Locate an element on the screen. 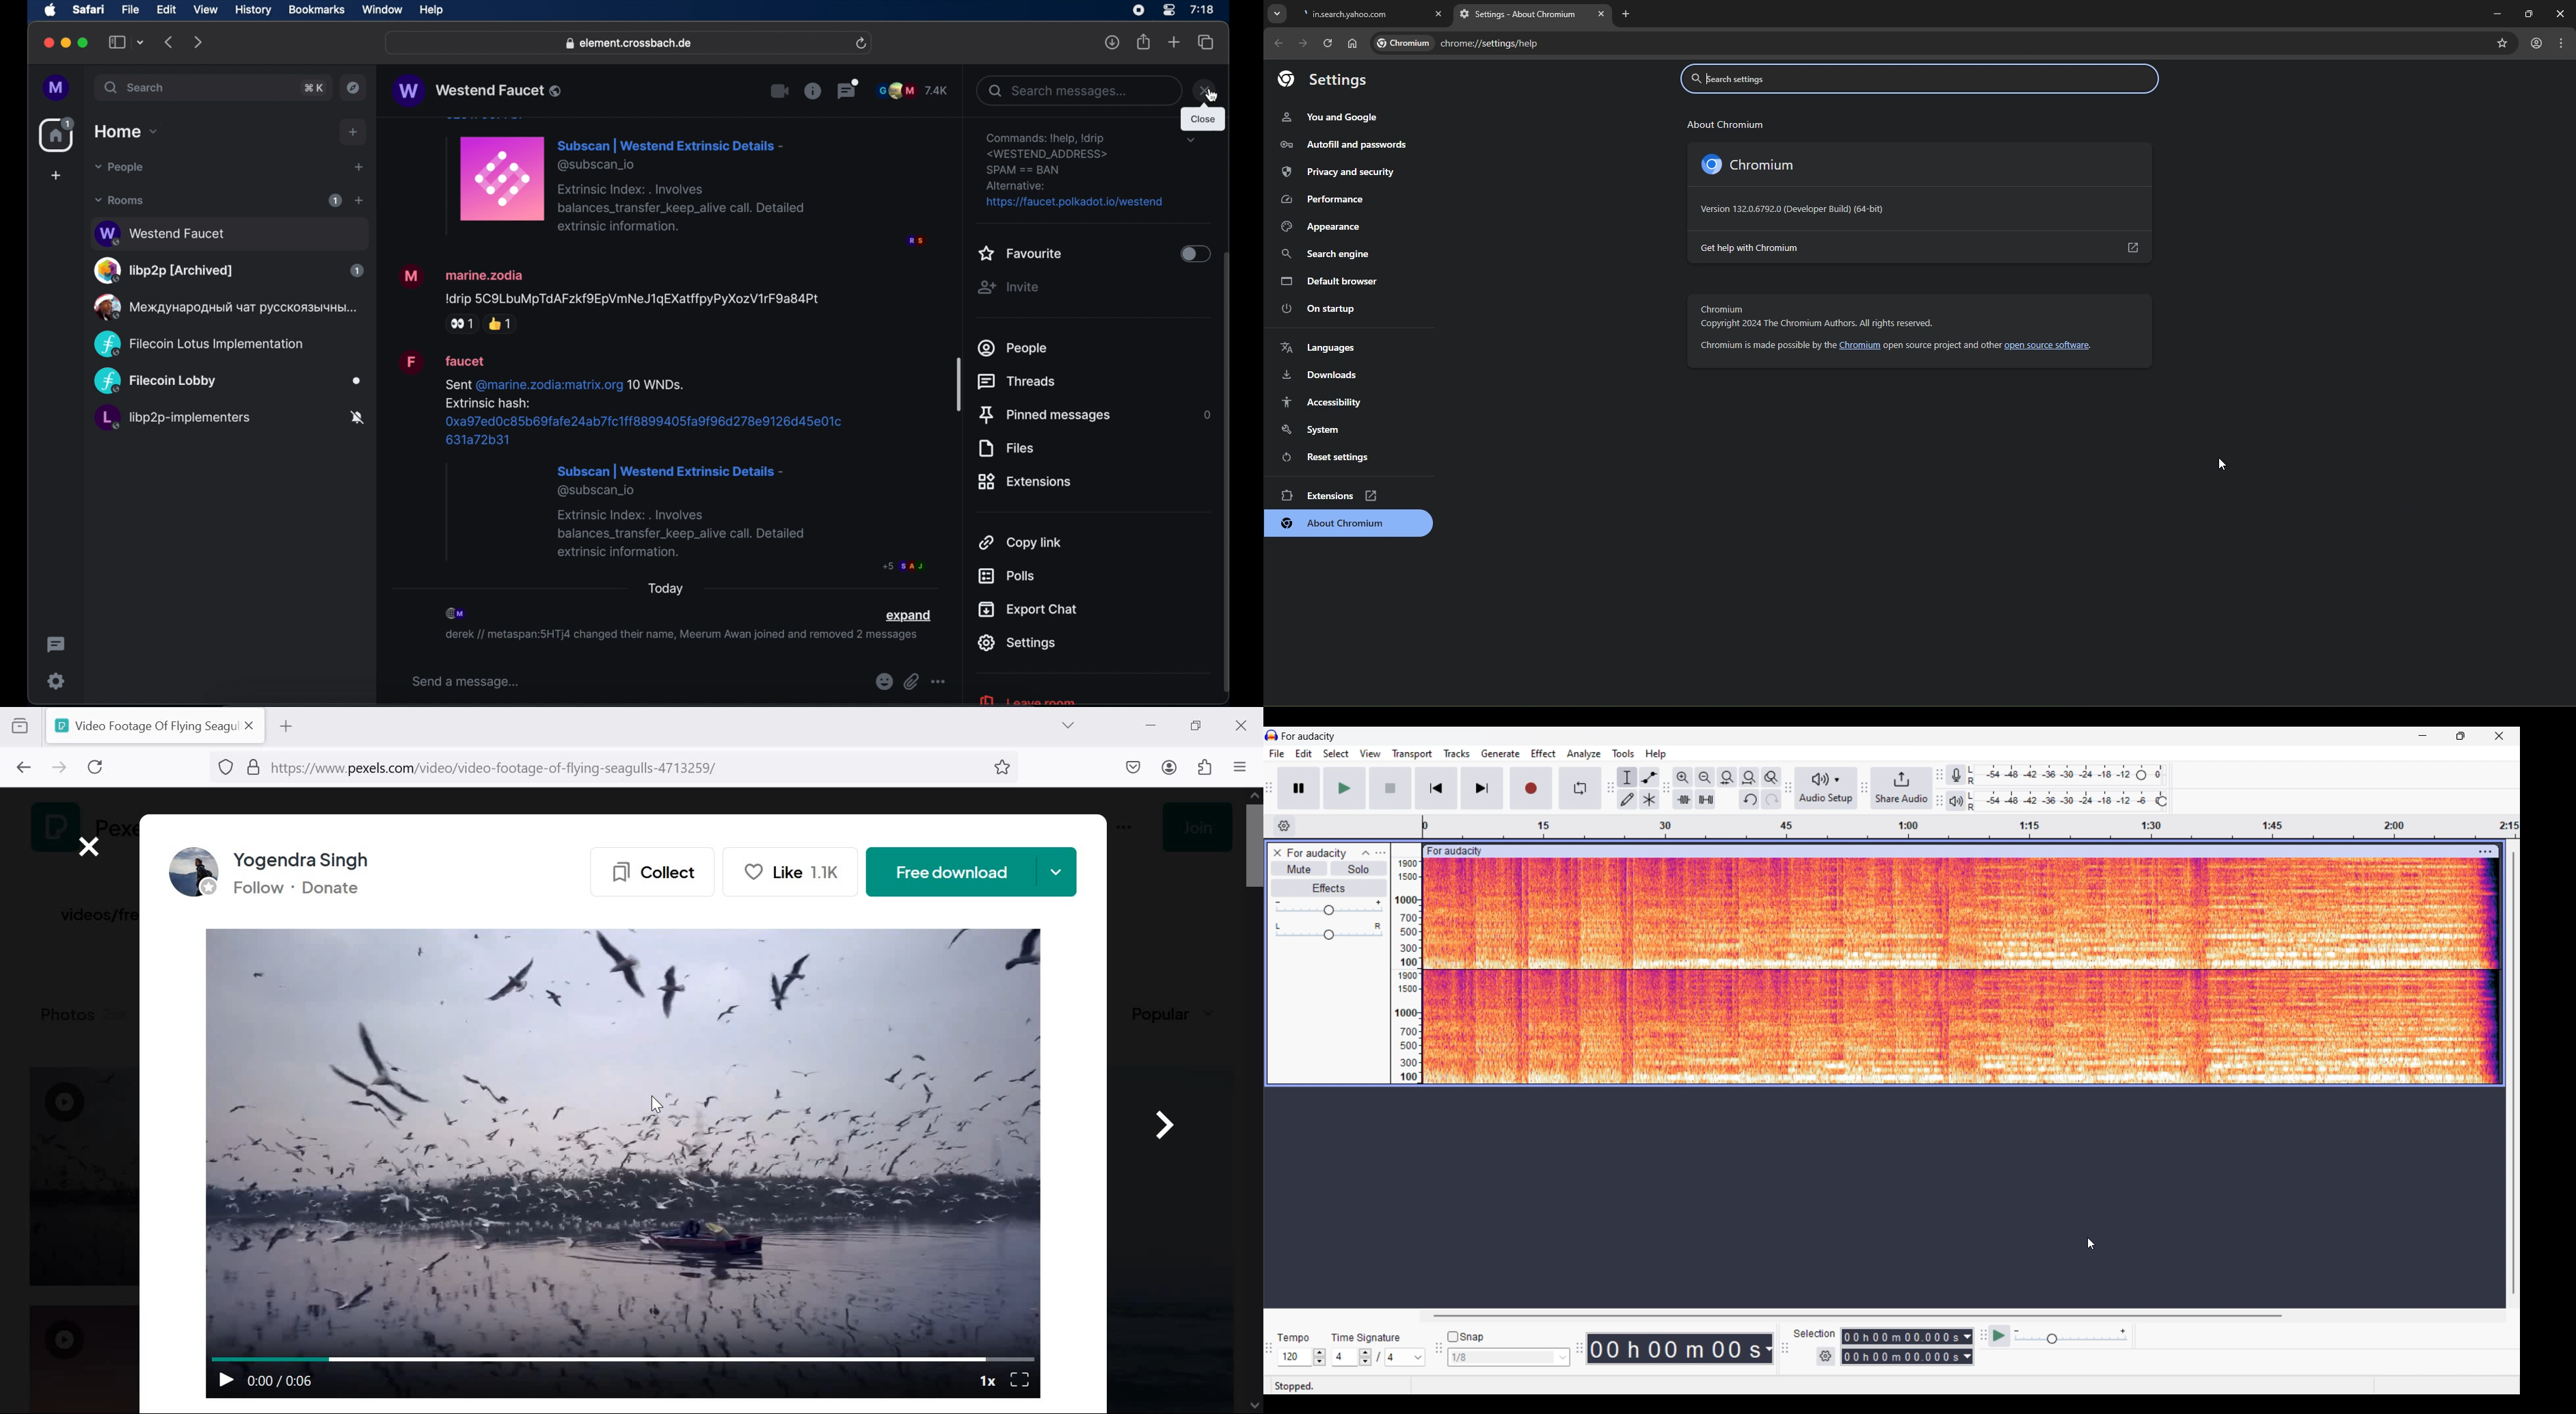  Scale to measure length of track is located at coordinates (1968, 827).